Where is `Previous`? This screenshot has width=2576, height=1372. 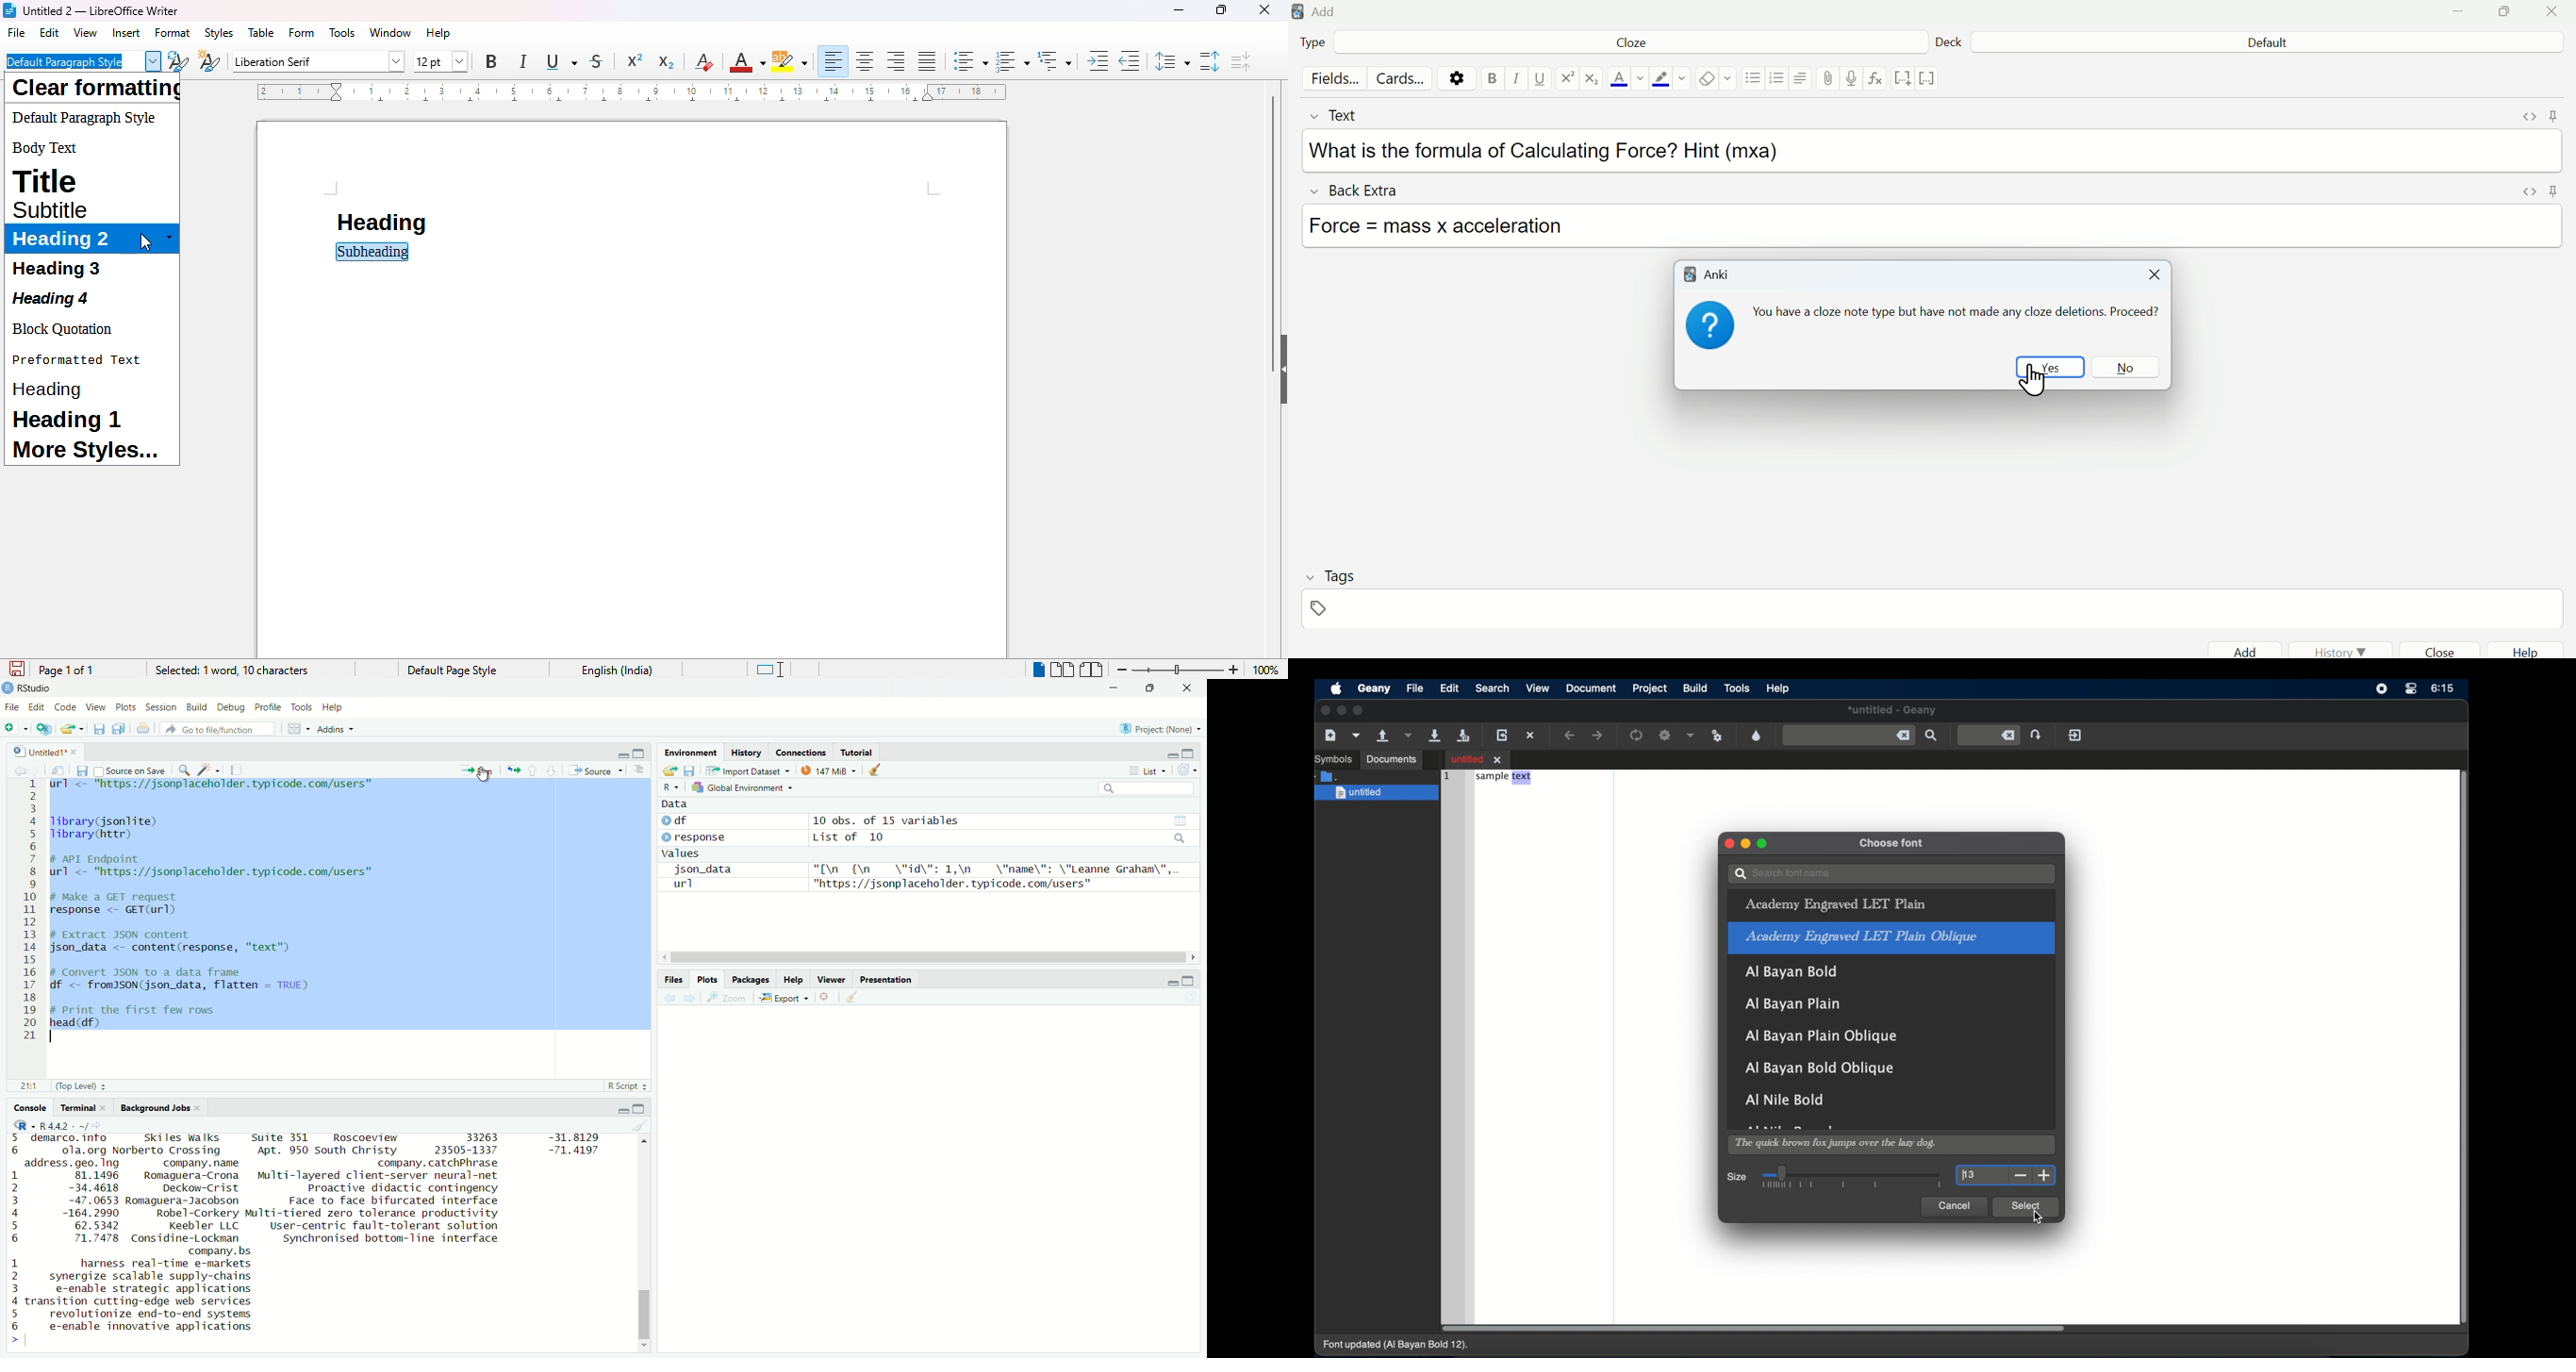
Previous is located at coordinates (18, 772).